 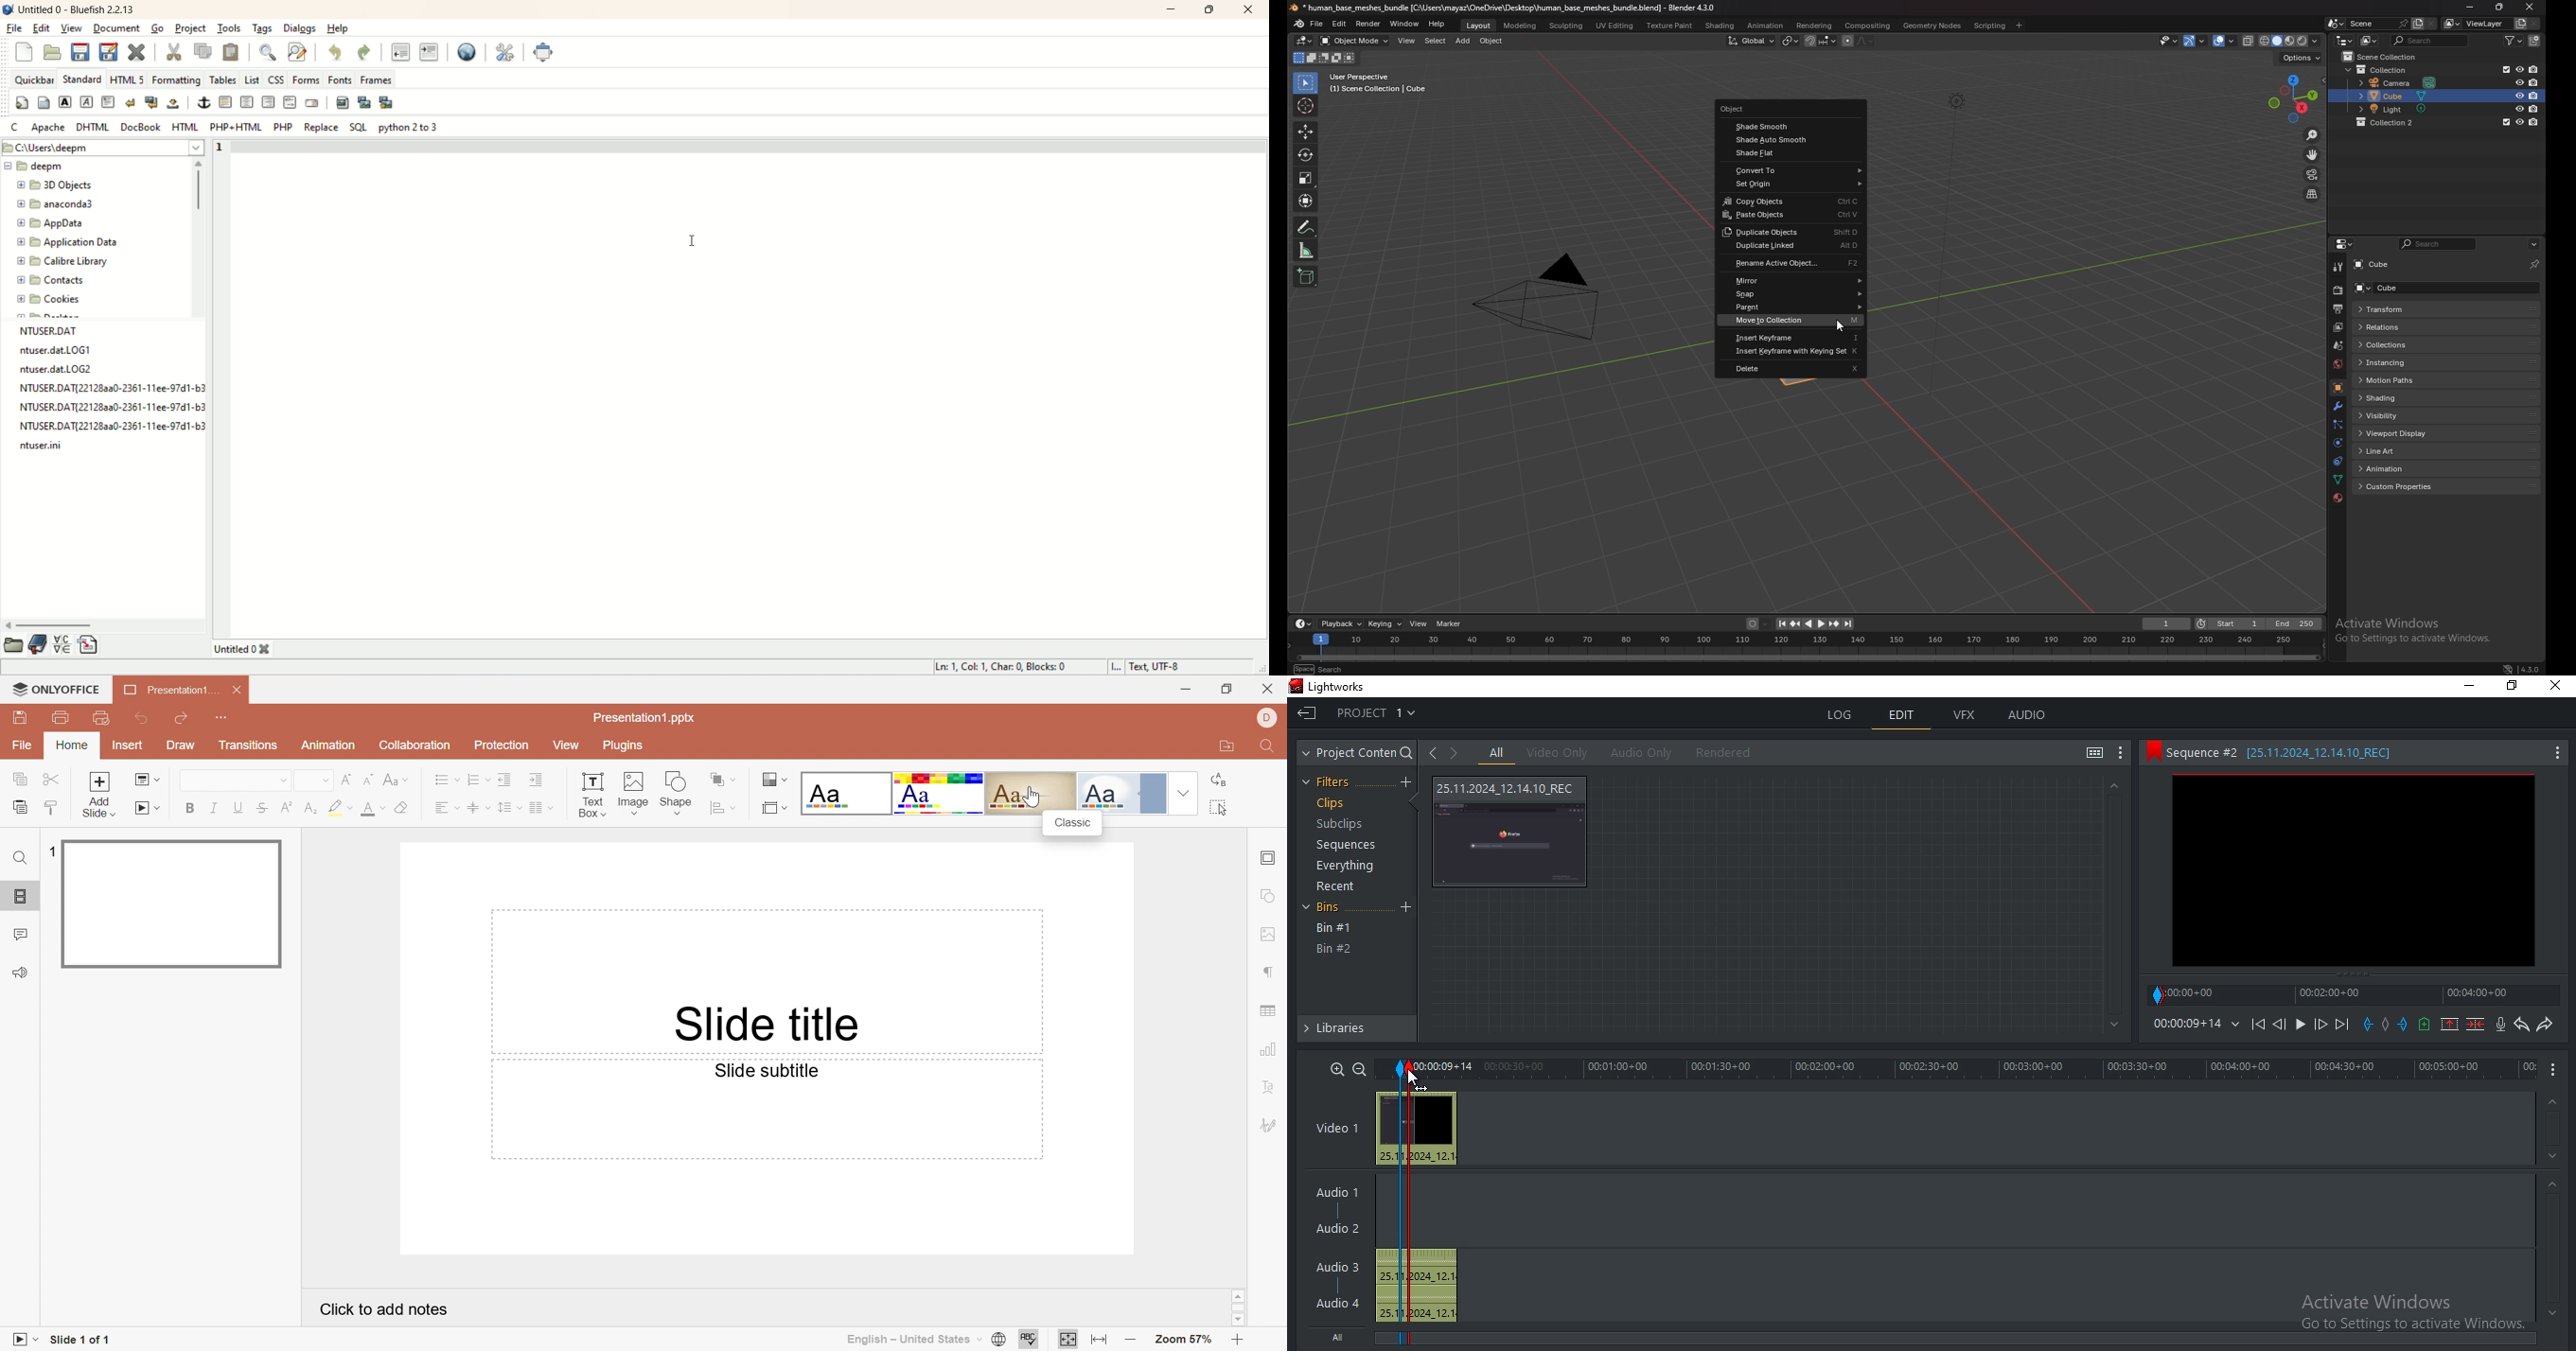 I want to click on Drop Down, so click(x=1182, y=791).